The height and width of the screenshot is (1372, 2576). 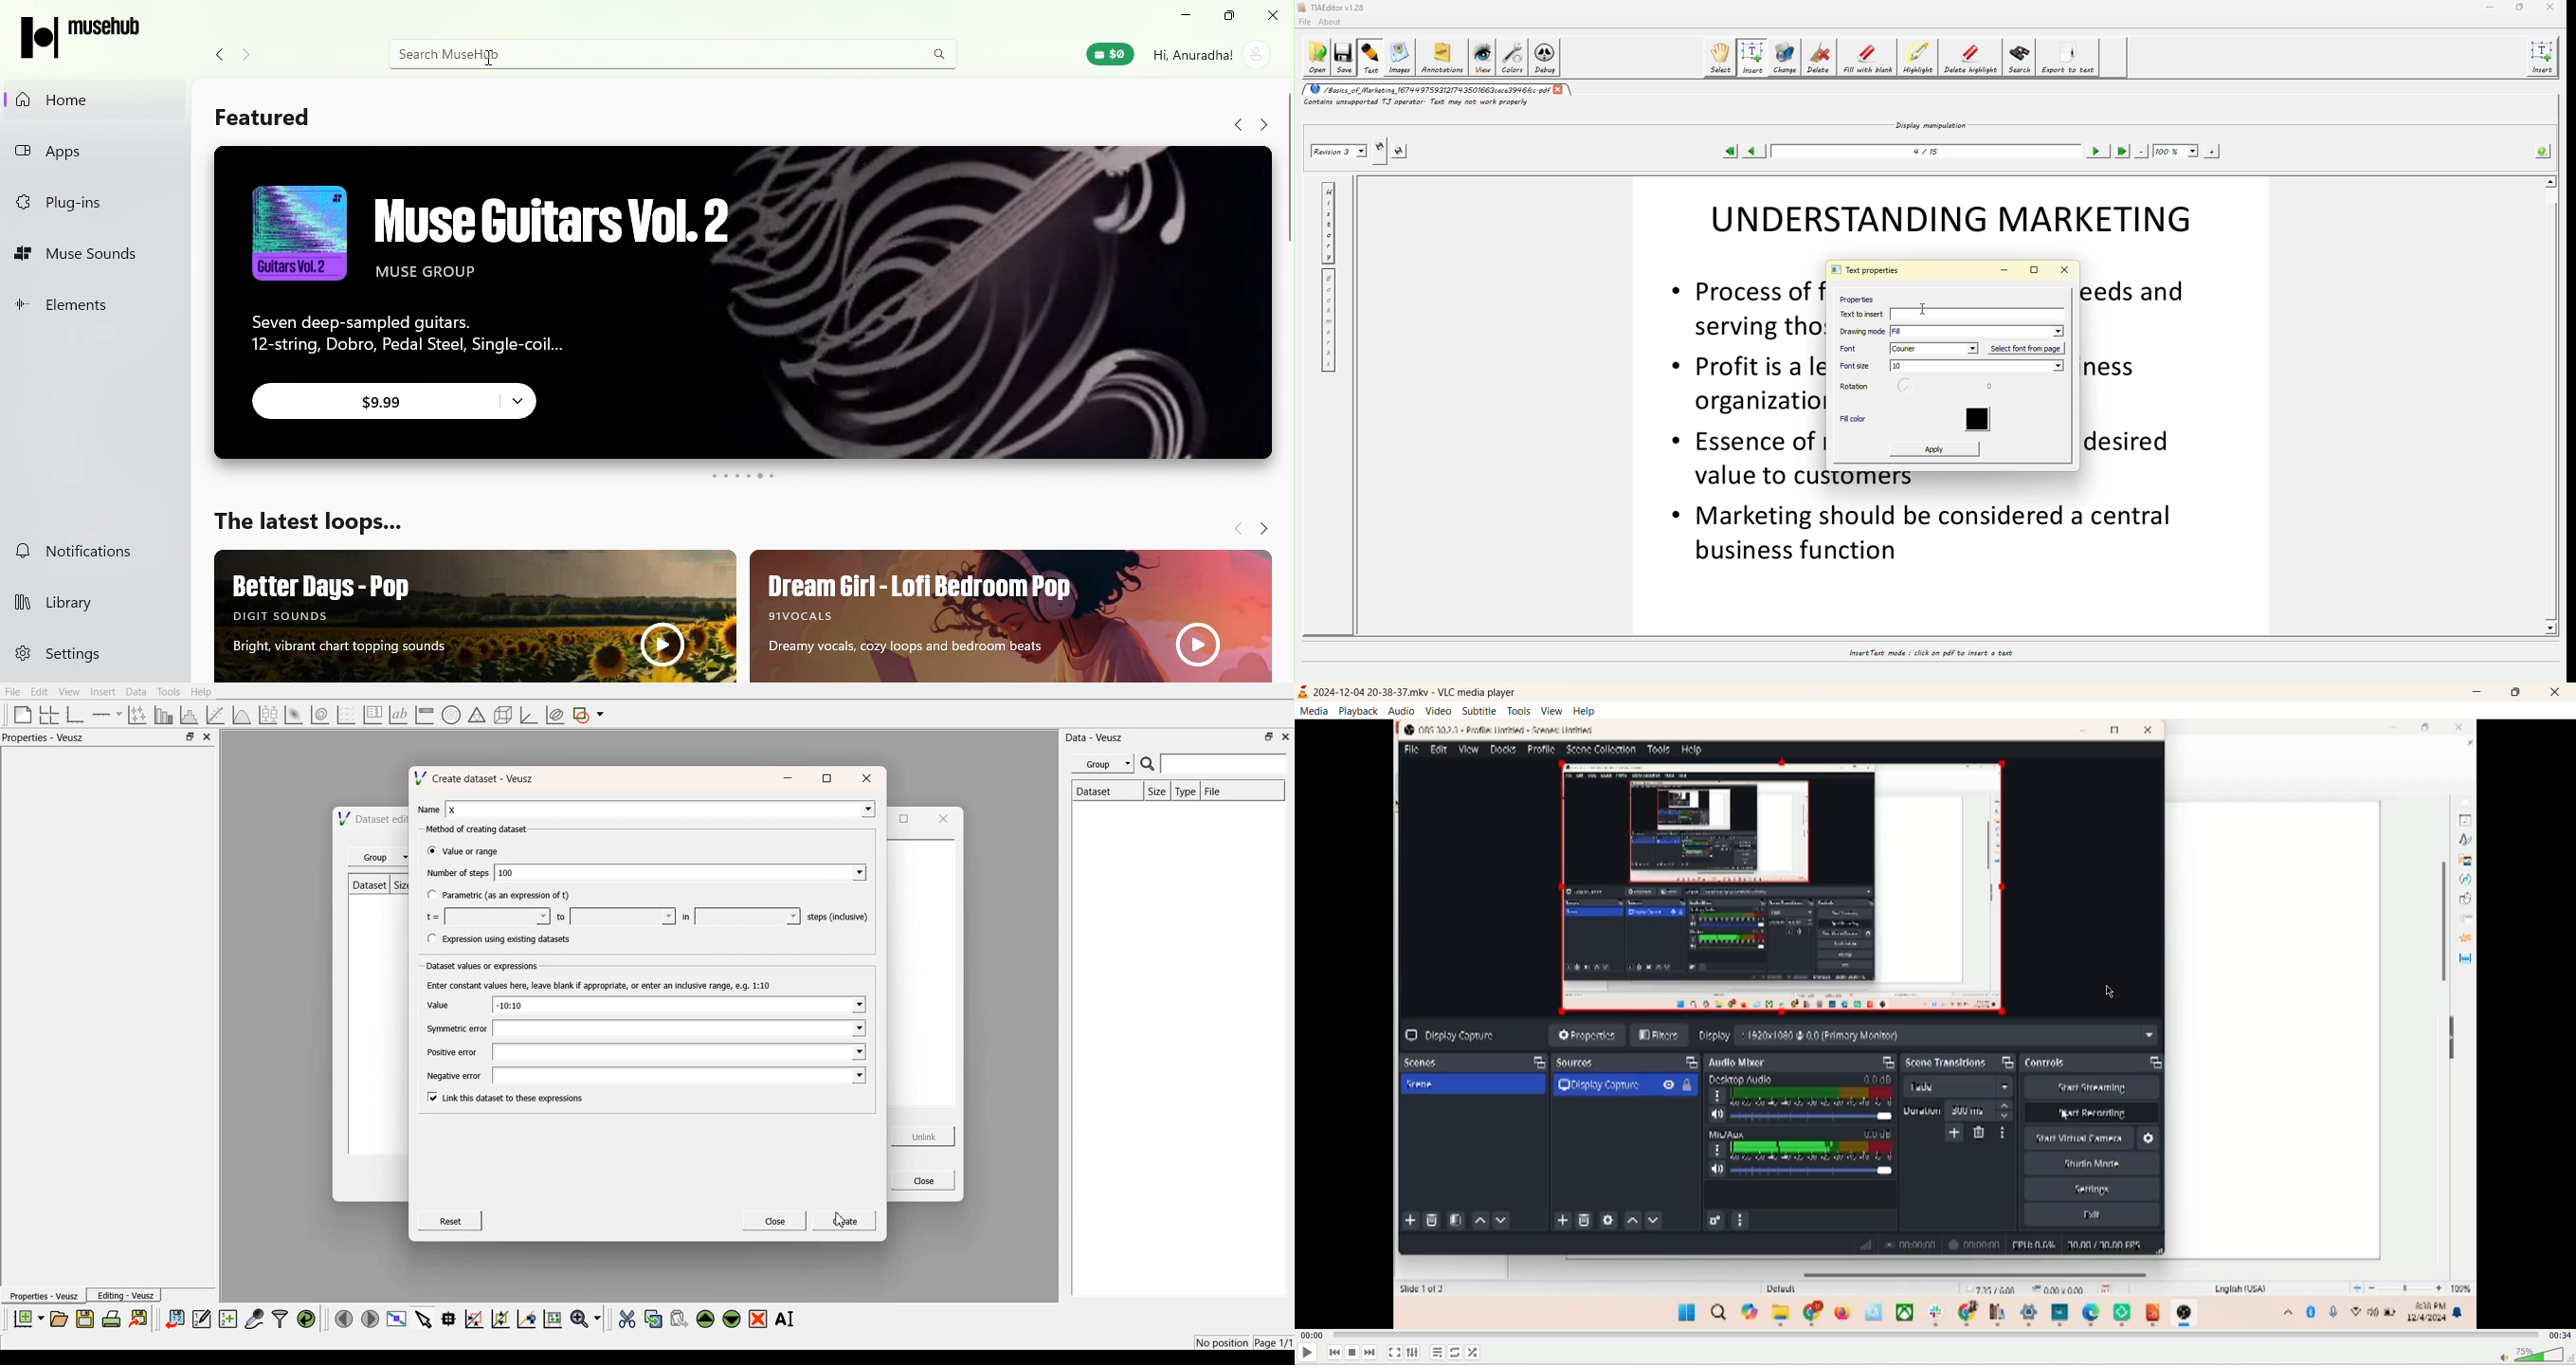 What do you see at coordinates (448, 1319) in the screenshot?
I see `read data points` at bounding box center [448, 1319].